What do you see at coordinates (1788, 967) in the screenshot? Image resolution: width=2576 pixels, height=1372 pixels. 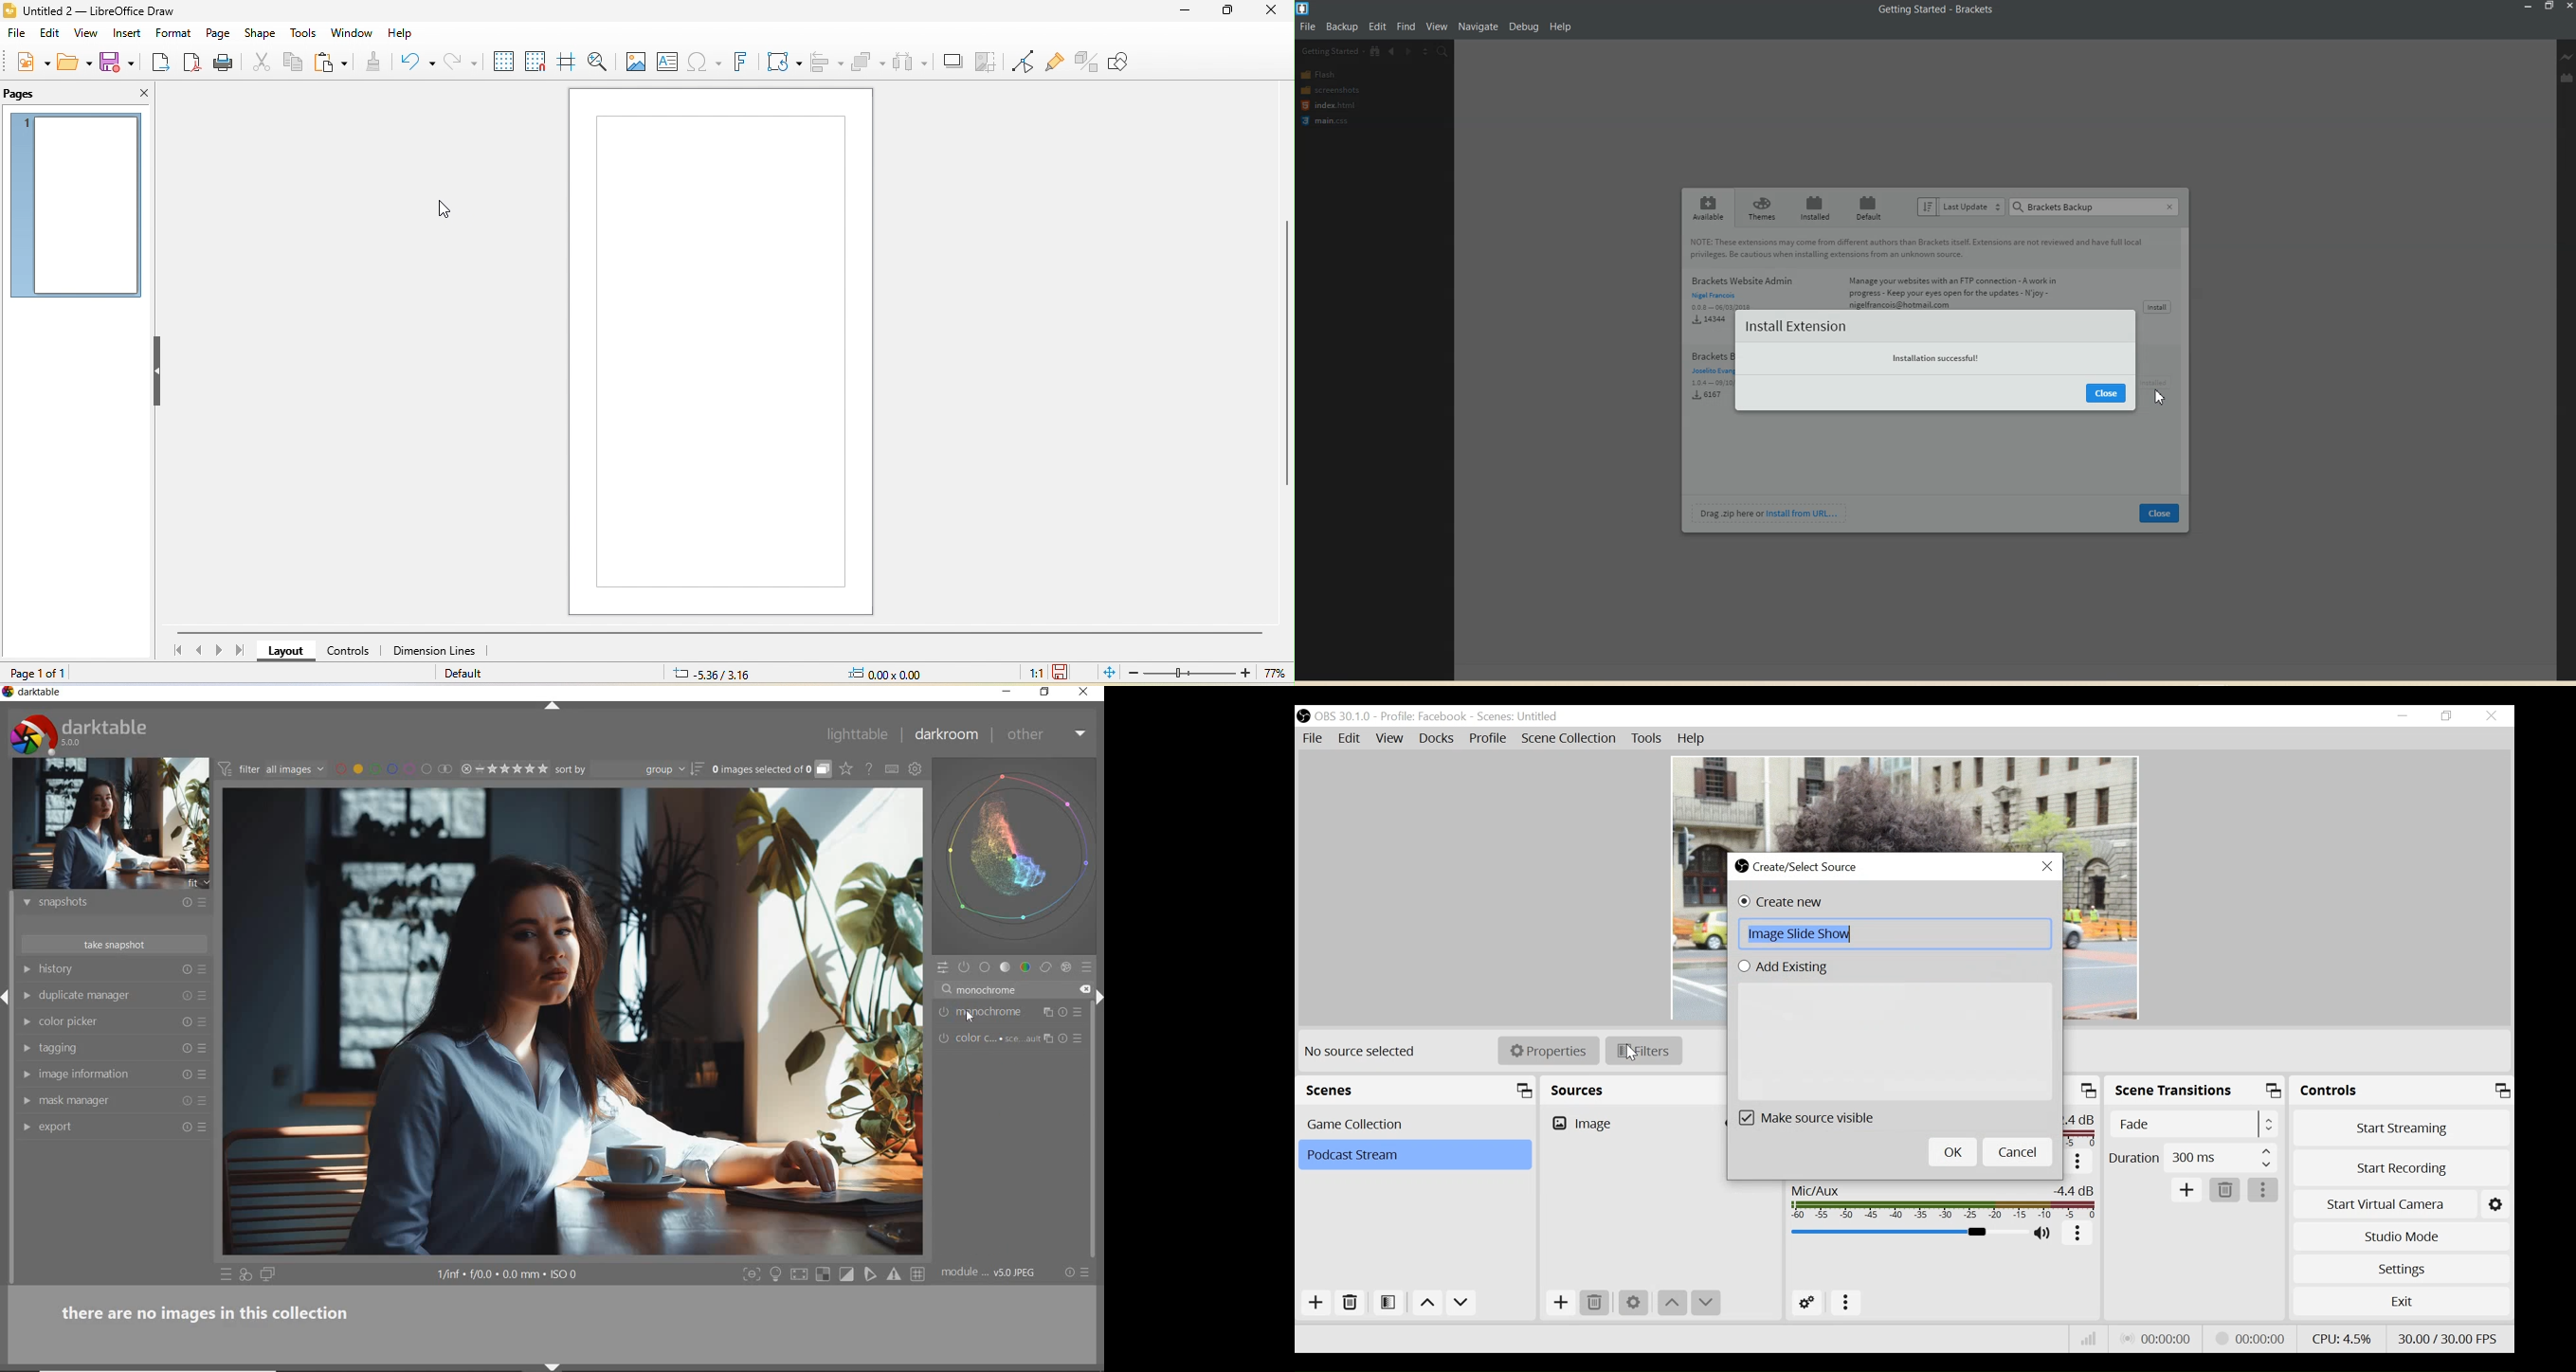 I see `(un)select Add Existing` at bounding box center [1788, 967].